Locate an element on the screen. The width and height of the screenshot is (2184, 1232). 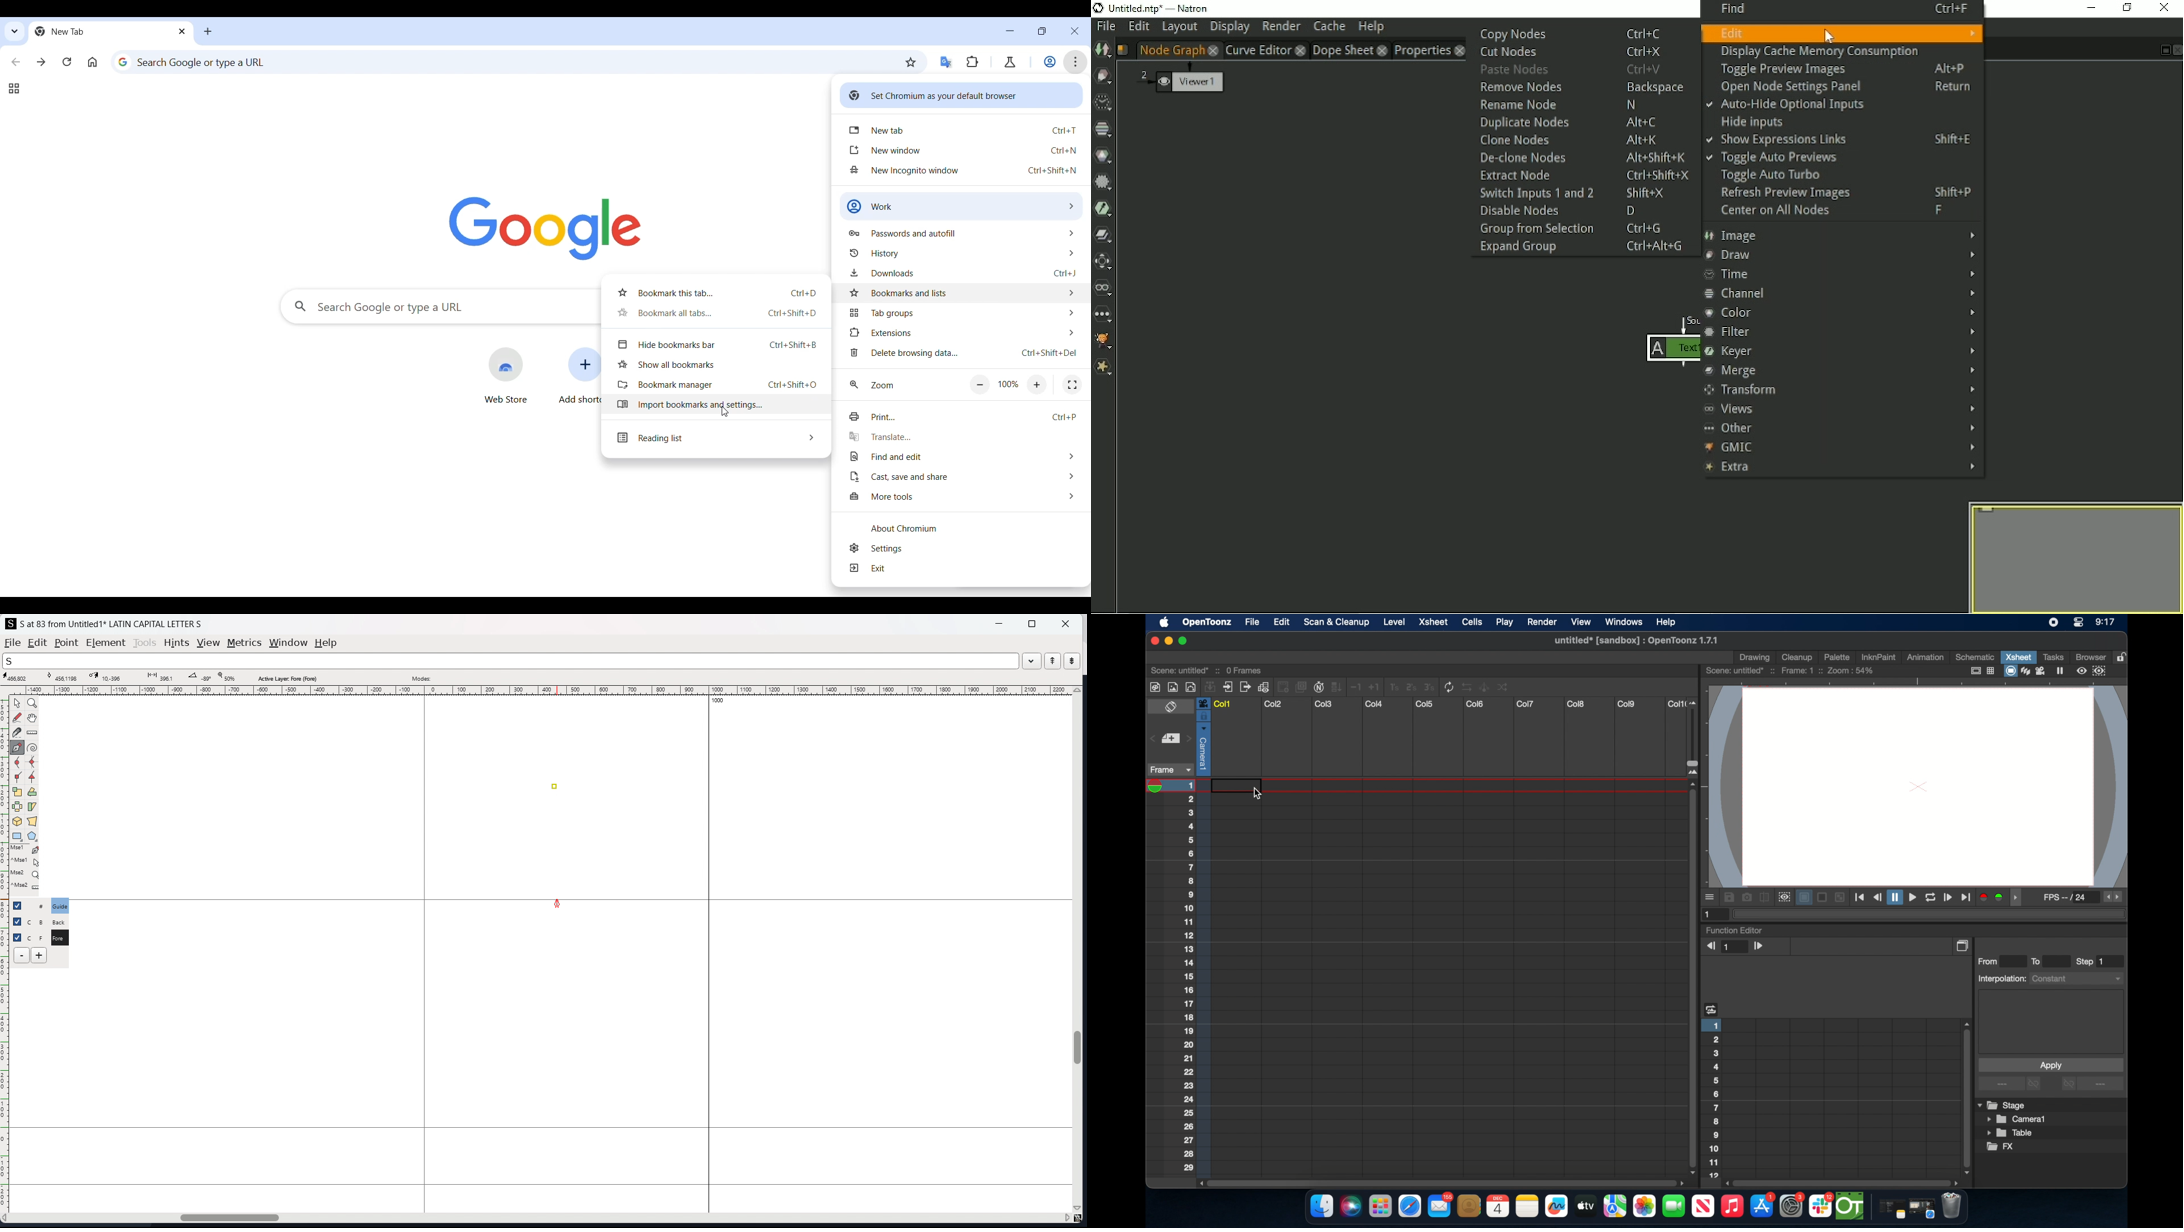
highlighted cell is located at coordinates (1224, 788).